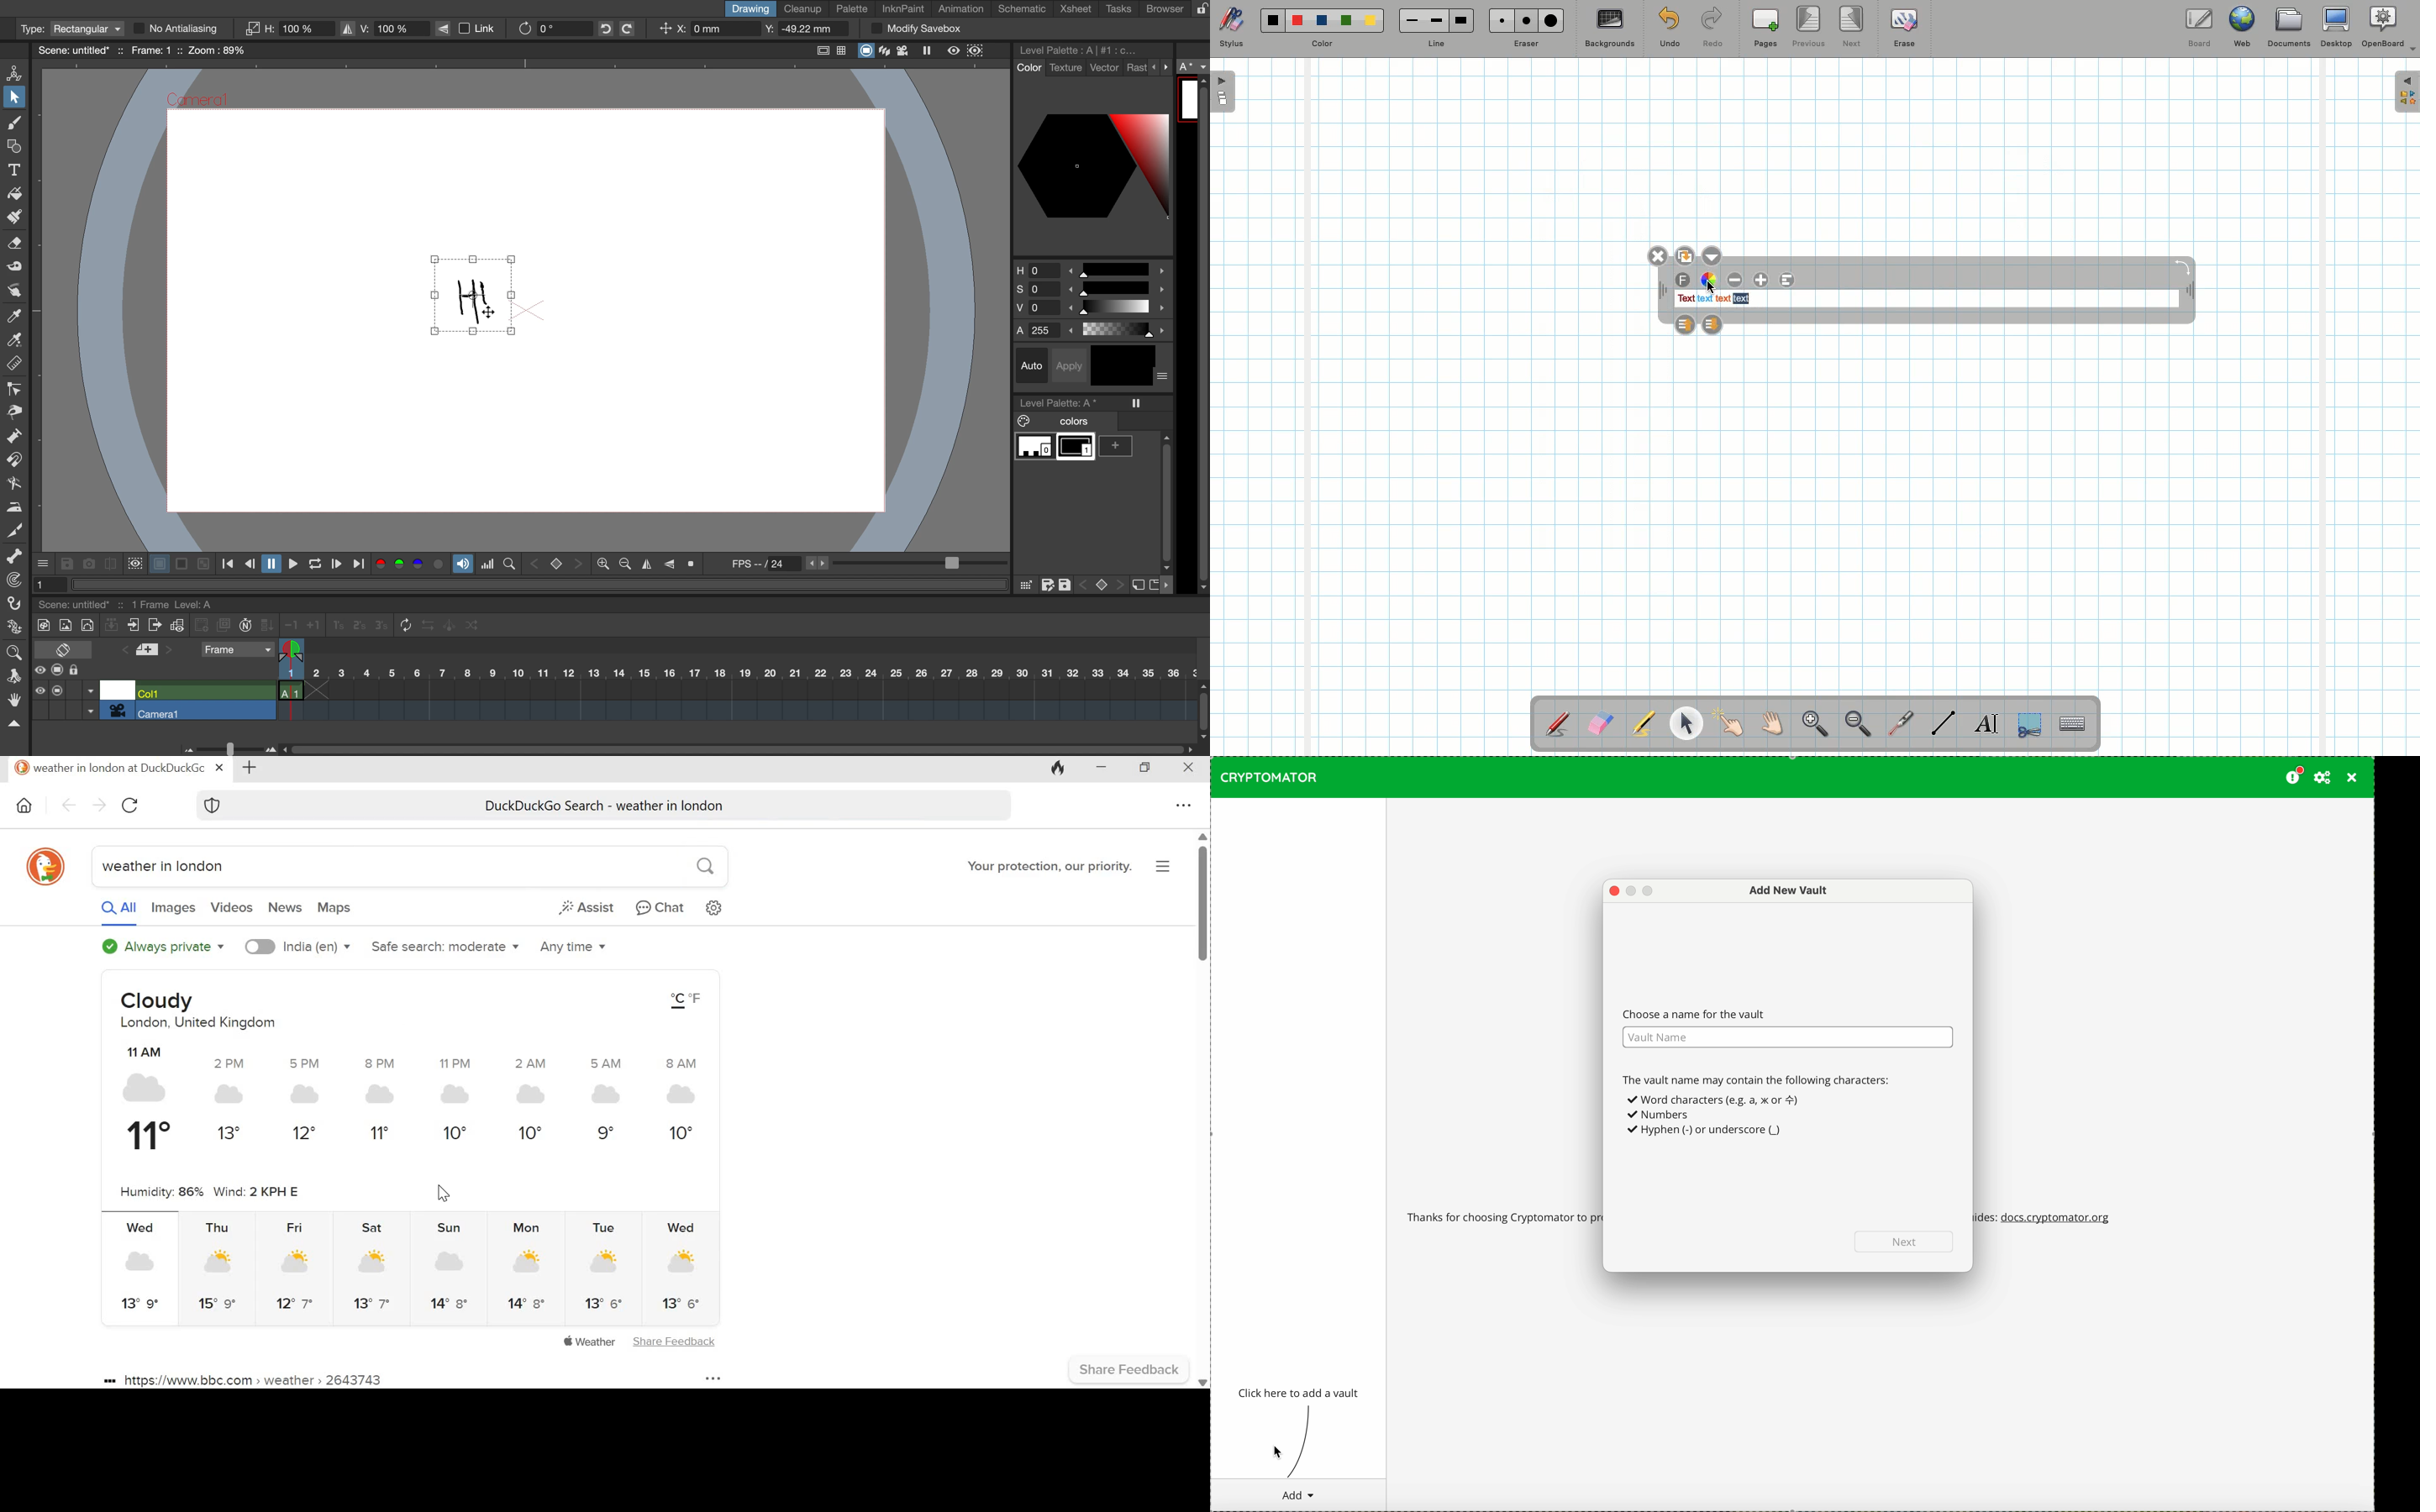  What do you see at coordinates (602, 29) in the screenshot?
I see `undo` at bounding box center [602, 29].